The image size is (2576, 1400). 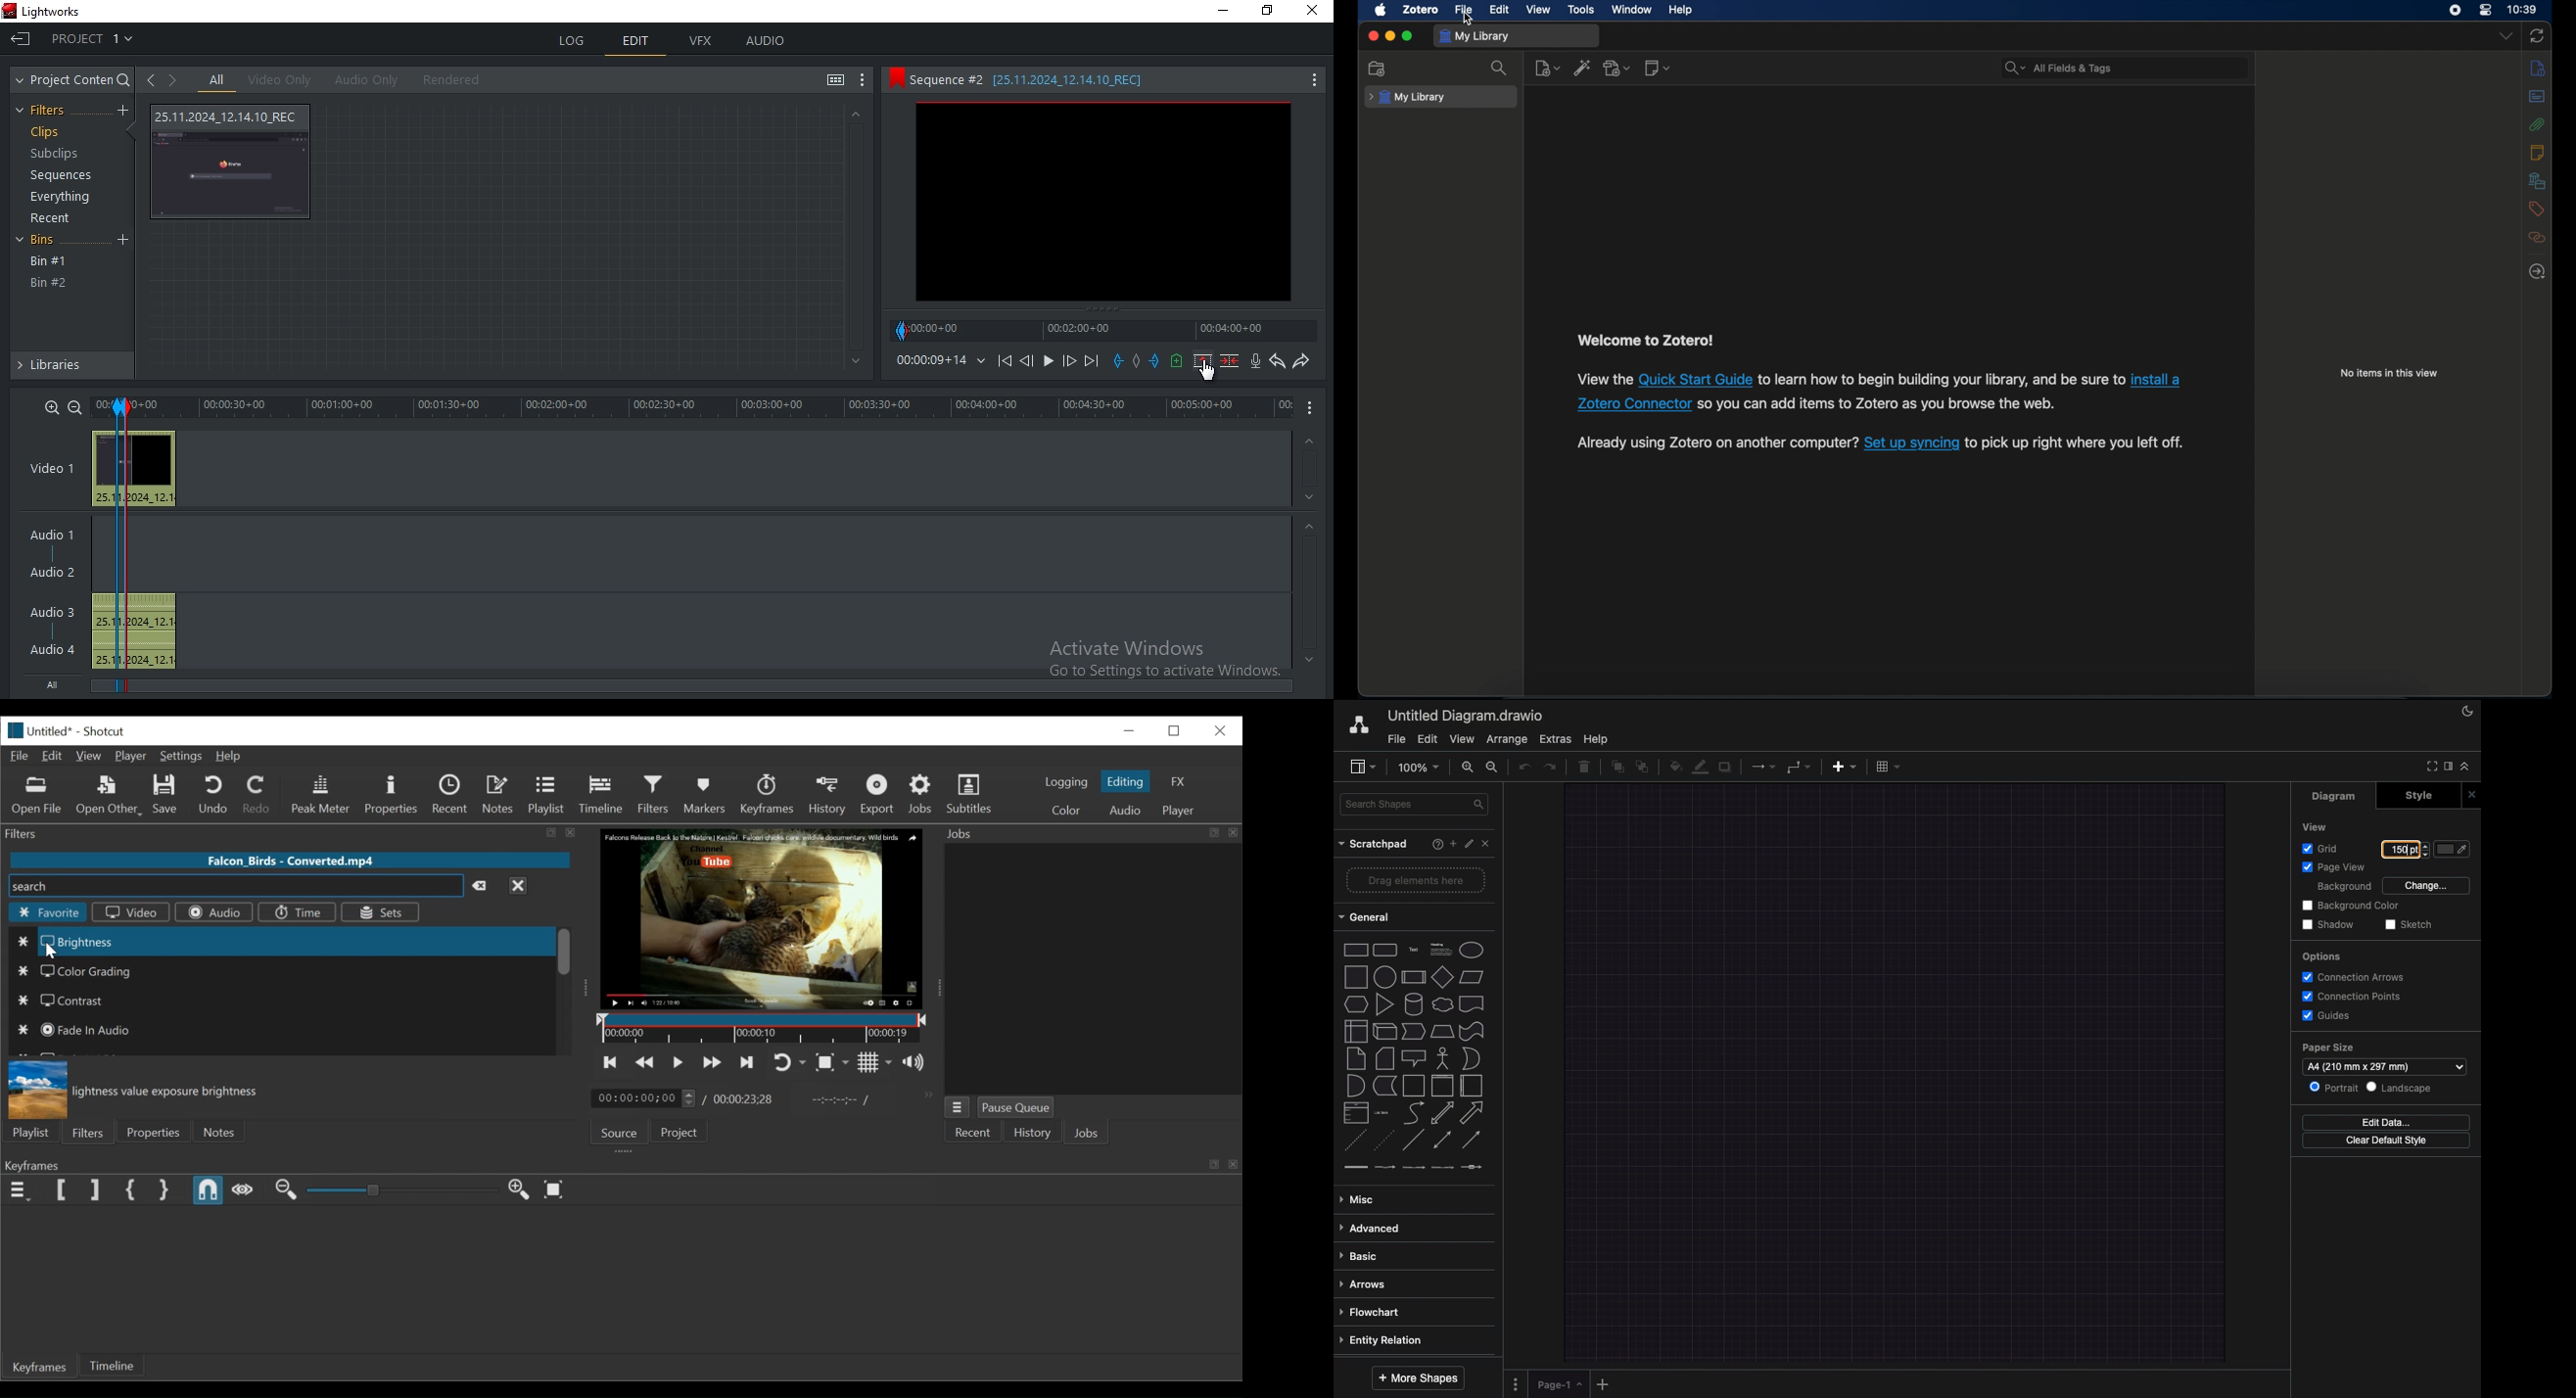 What do you see at coordinates (1314, 408) in the screenshot?
I see `More Options` at bounding box center [1314, 408].